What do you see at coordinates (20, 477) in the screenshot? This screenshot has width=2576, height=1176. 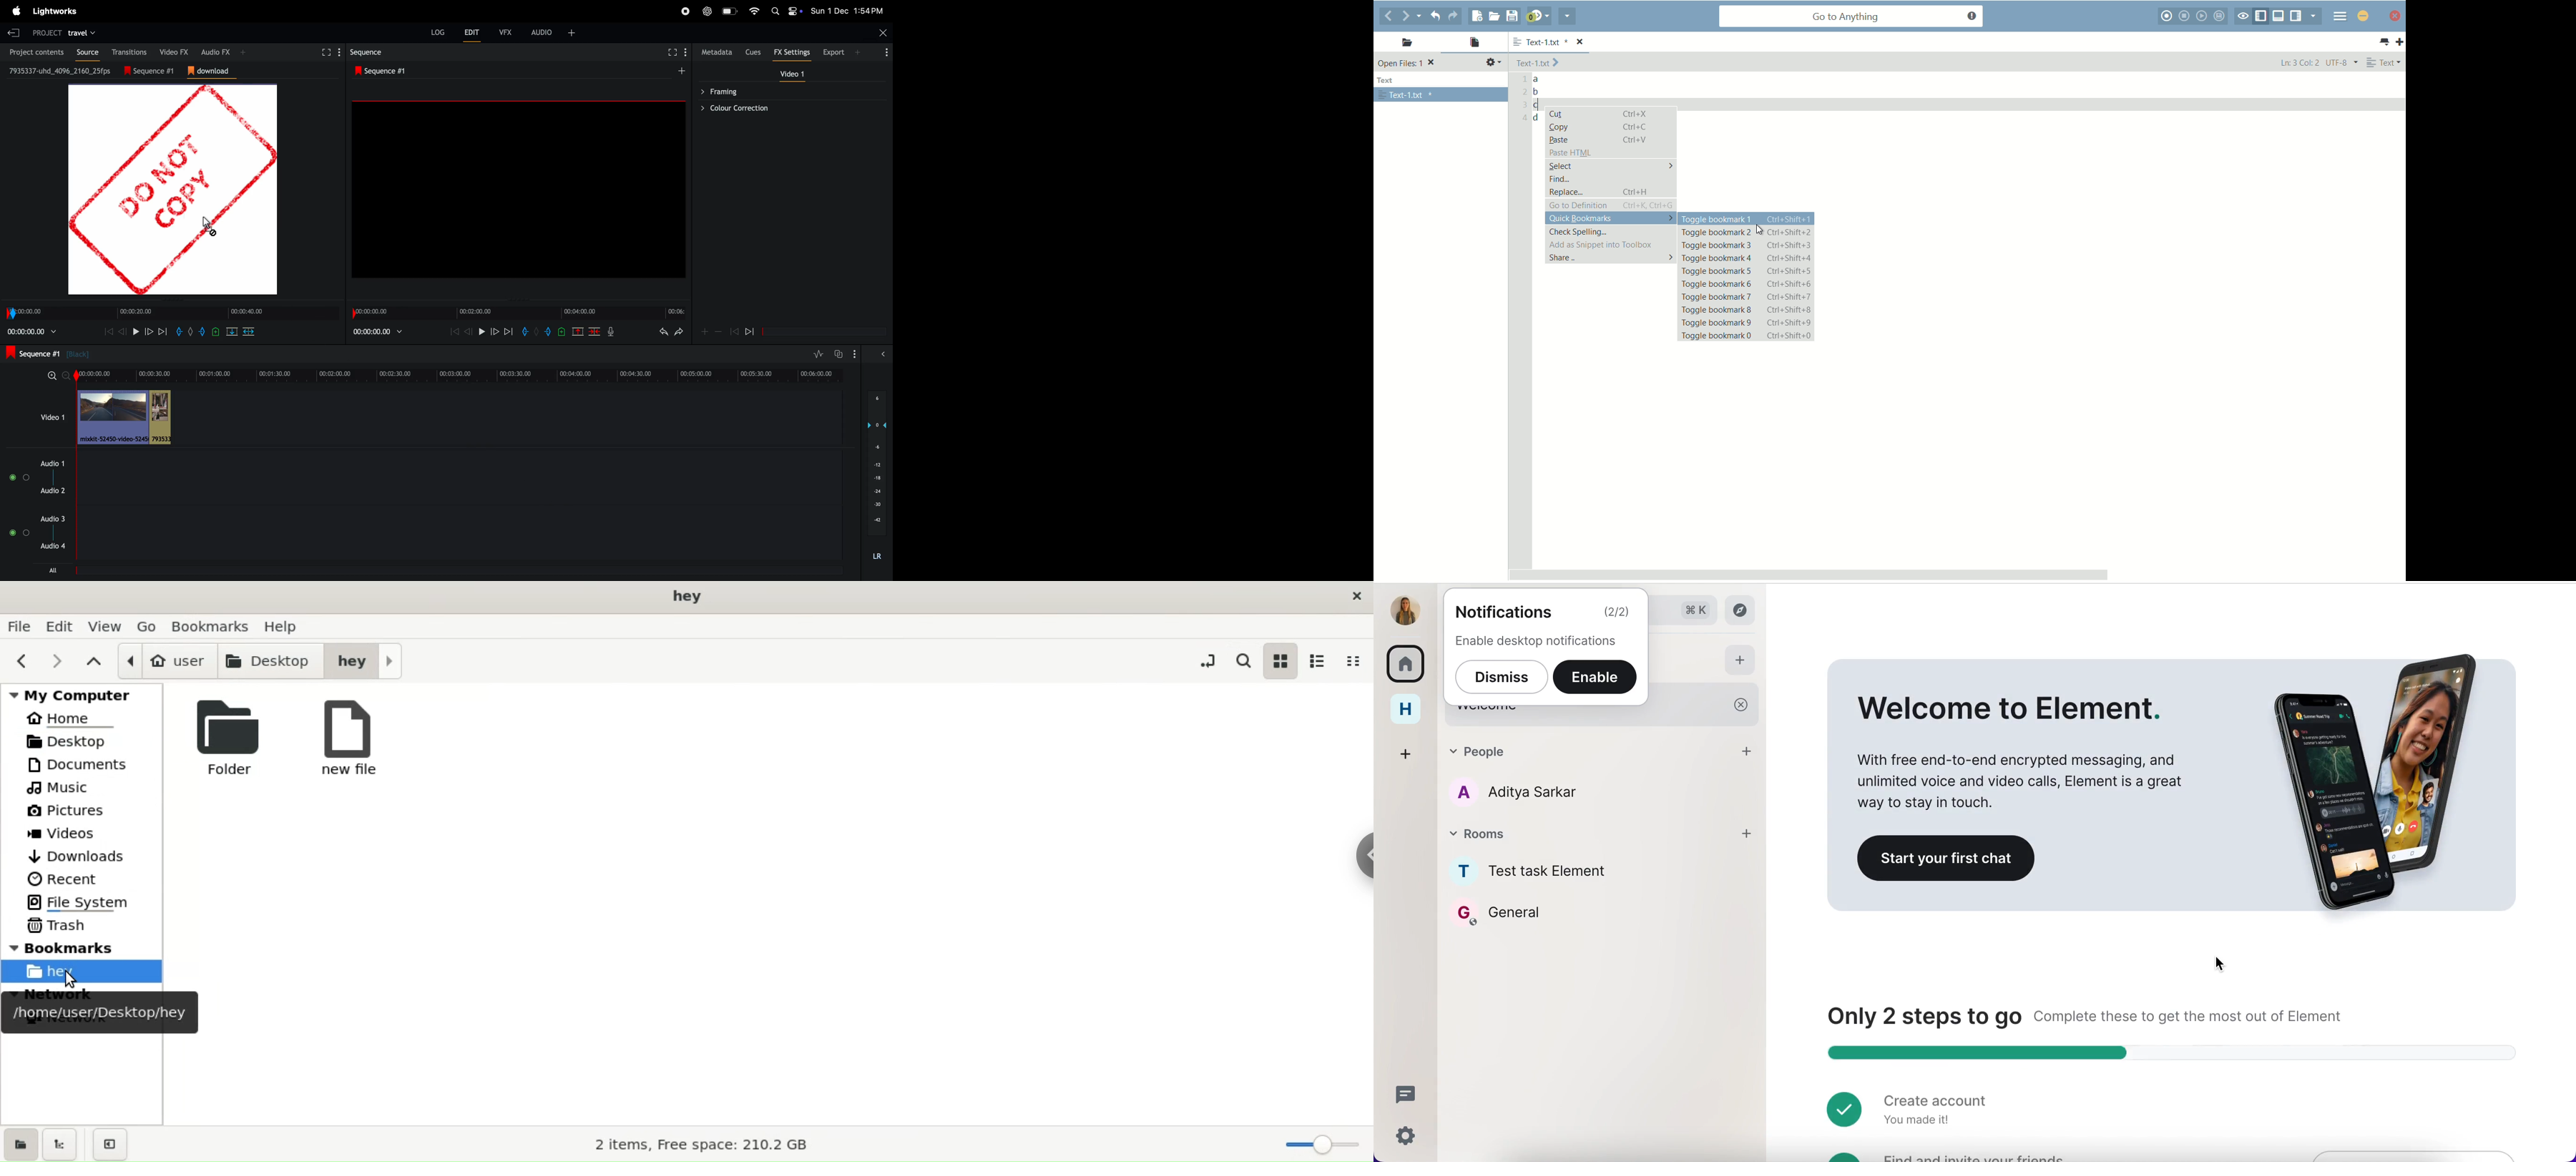 I see `bars` at bounding box center [20, 477].